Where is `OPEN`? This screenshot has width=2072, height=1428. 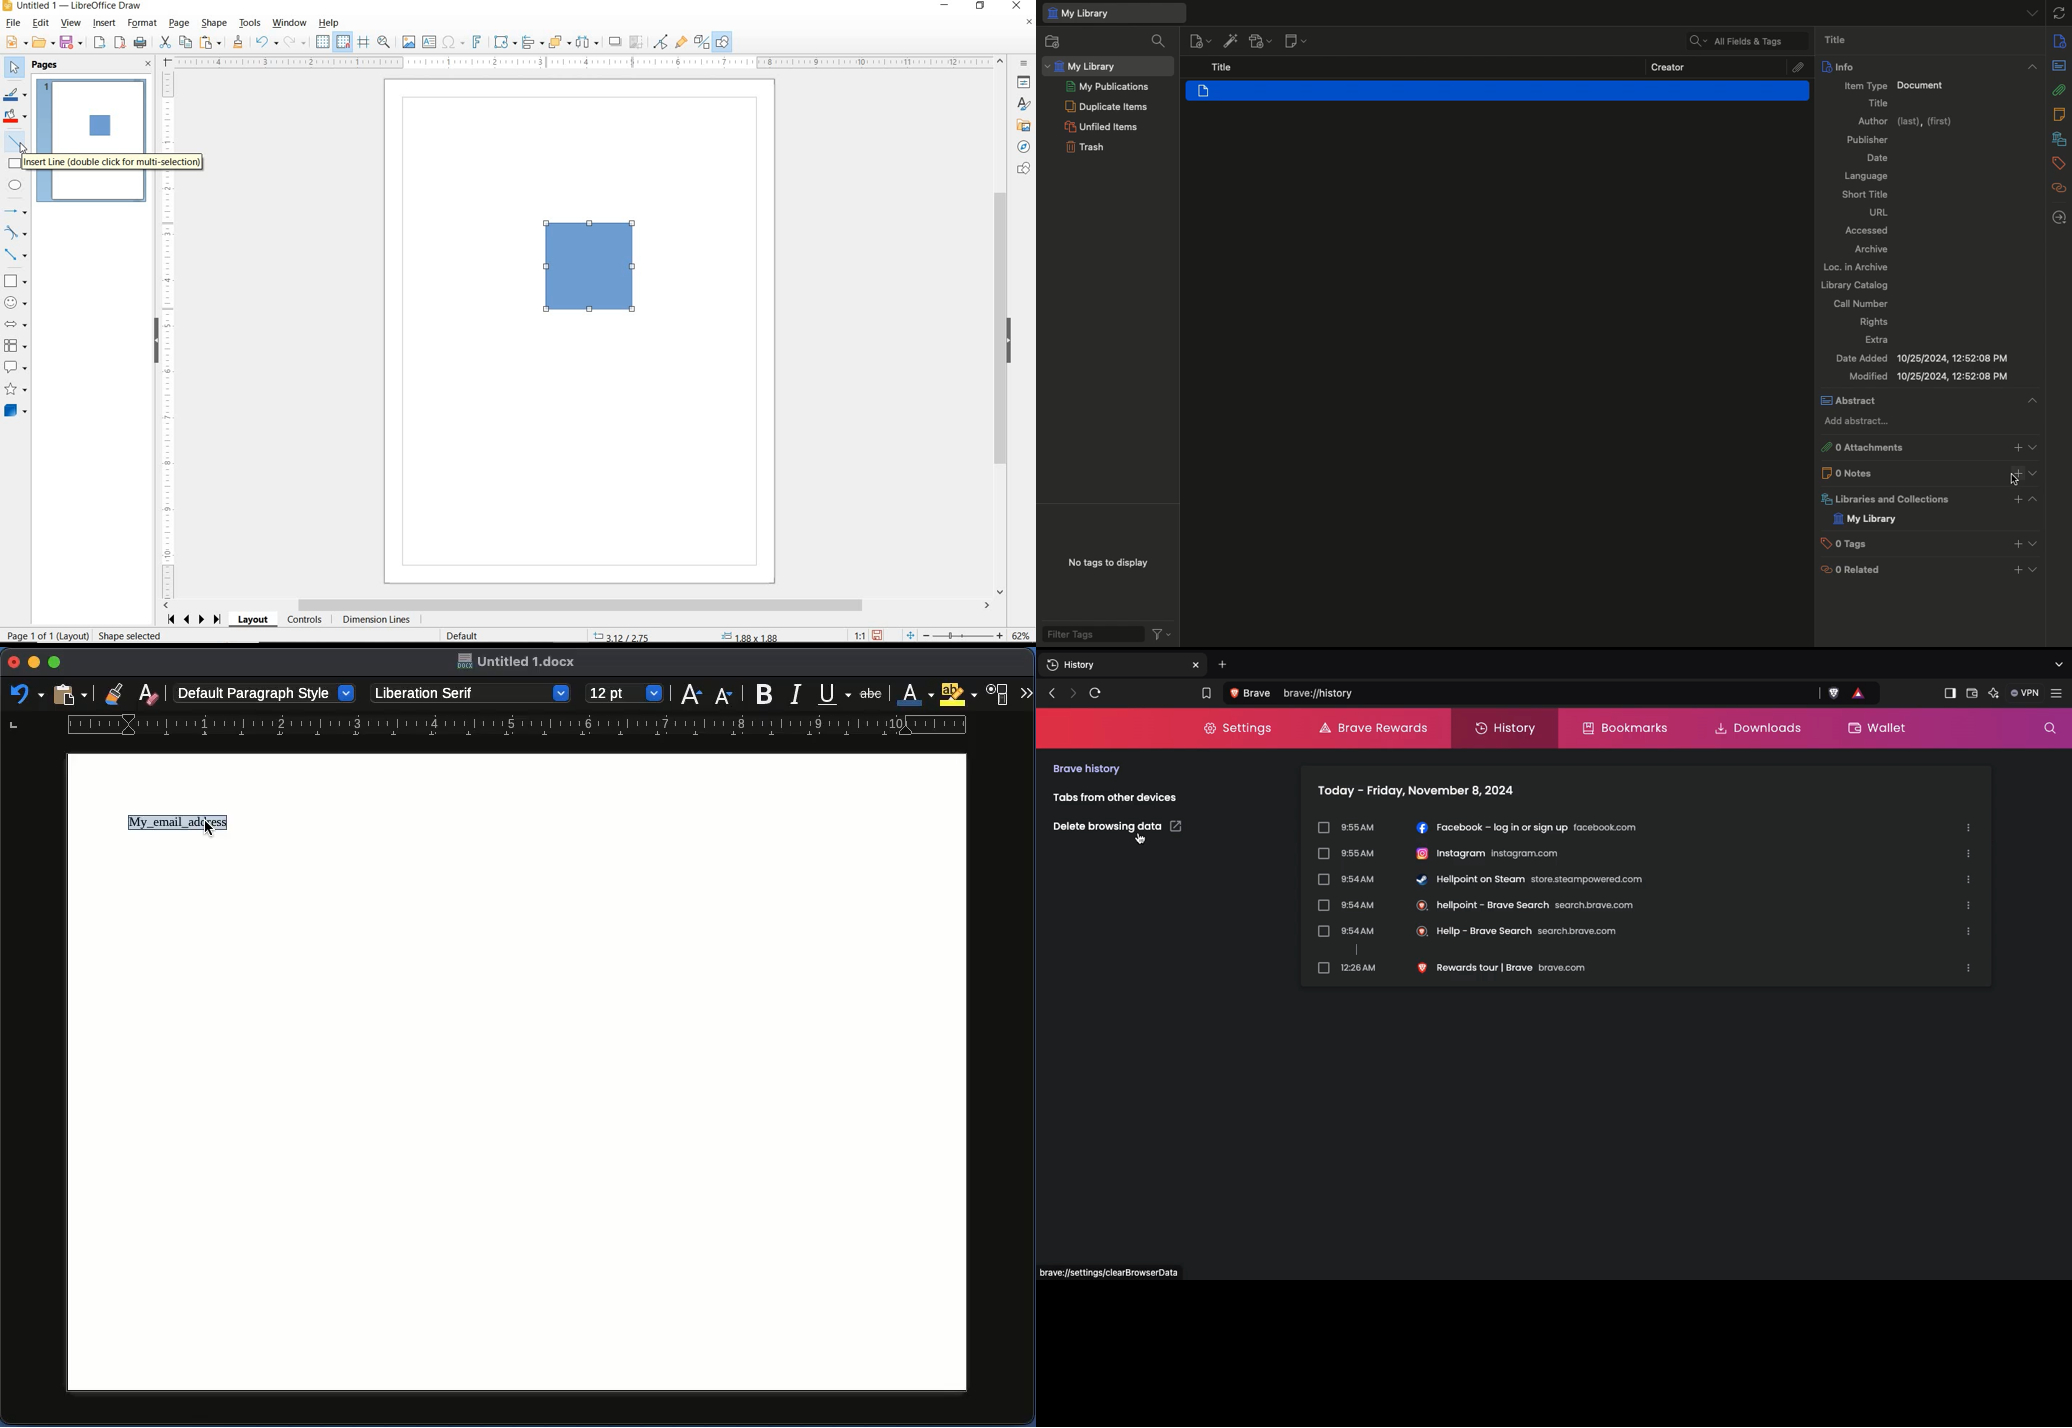
OPEN is located at coordinates (44, 43).